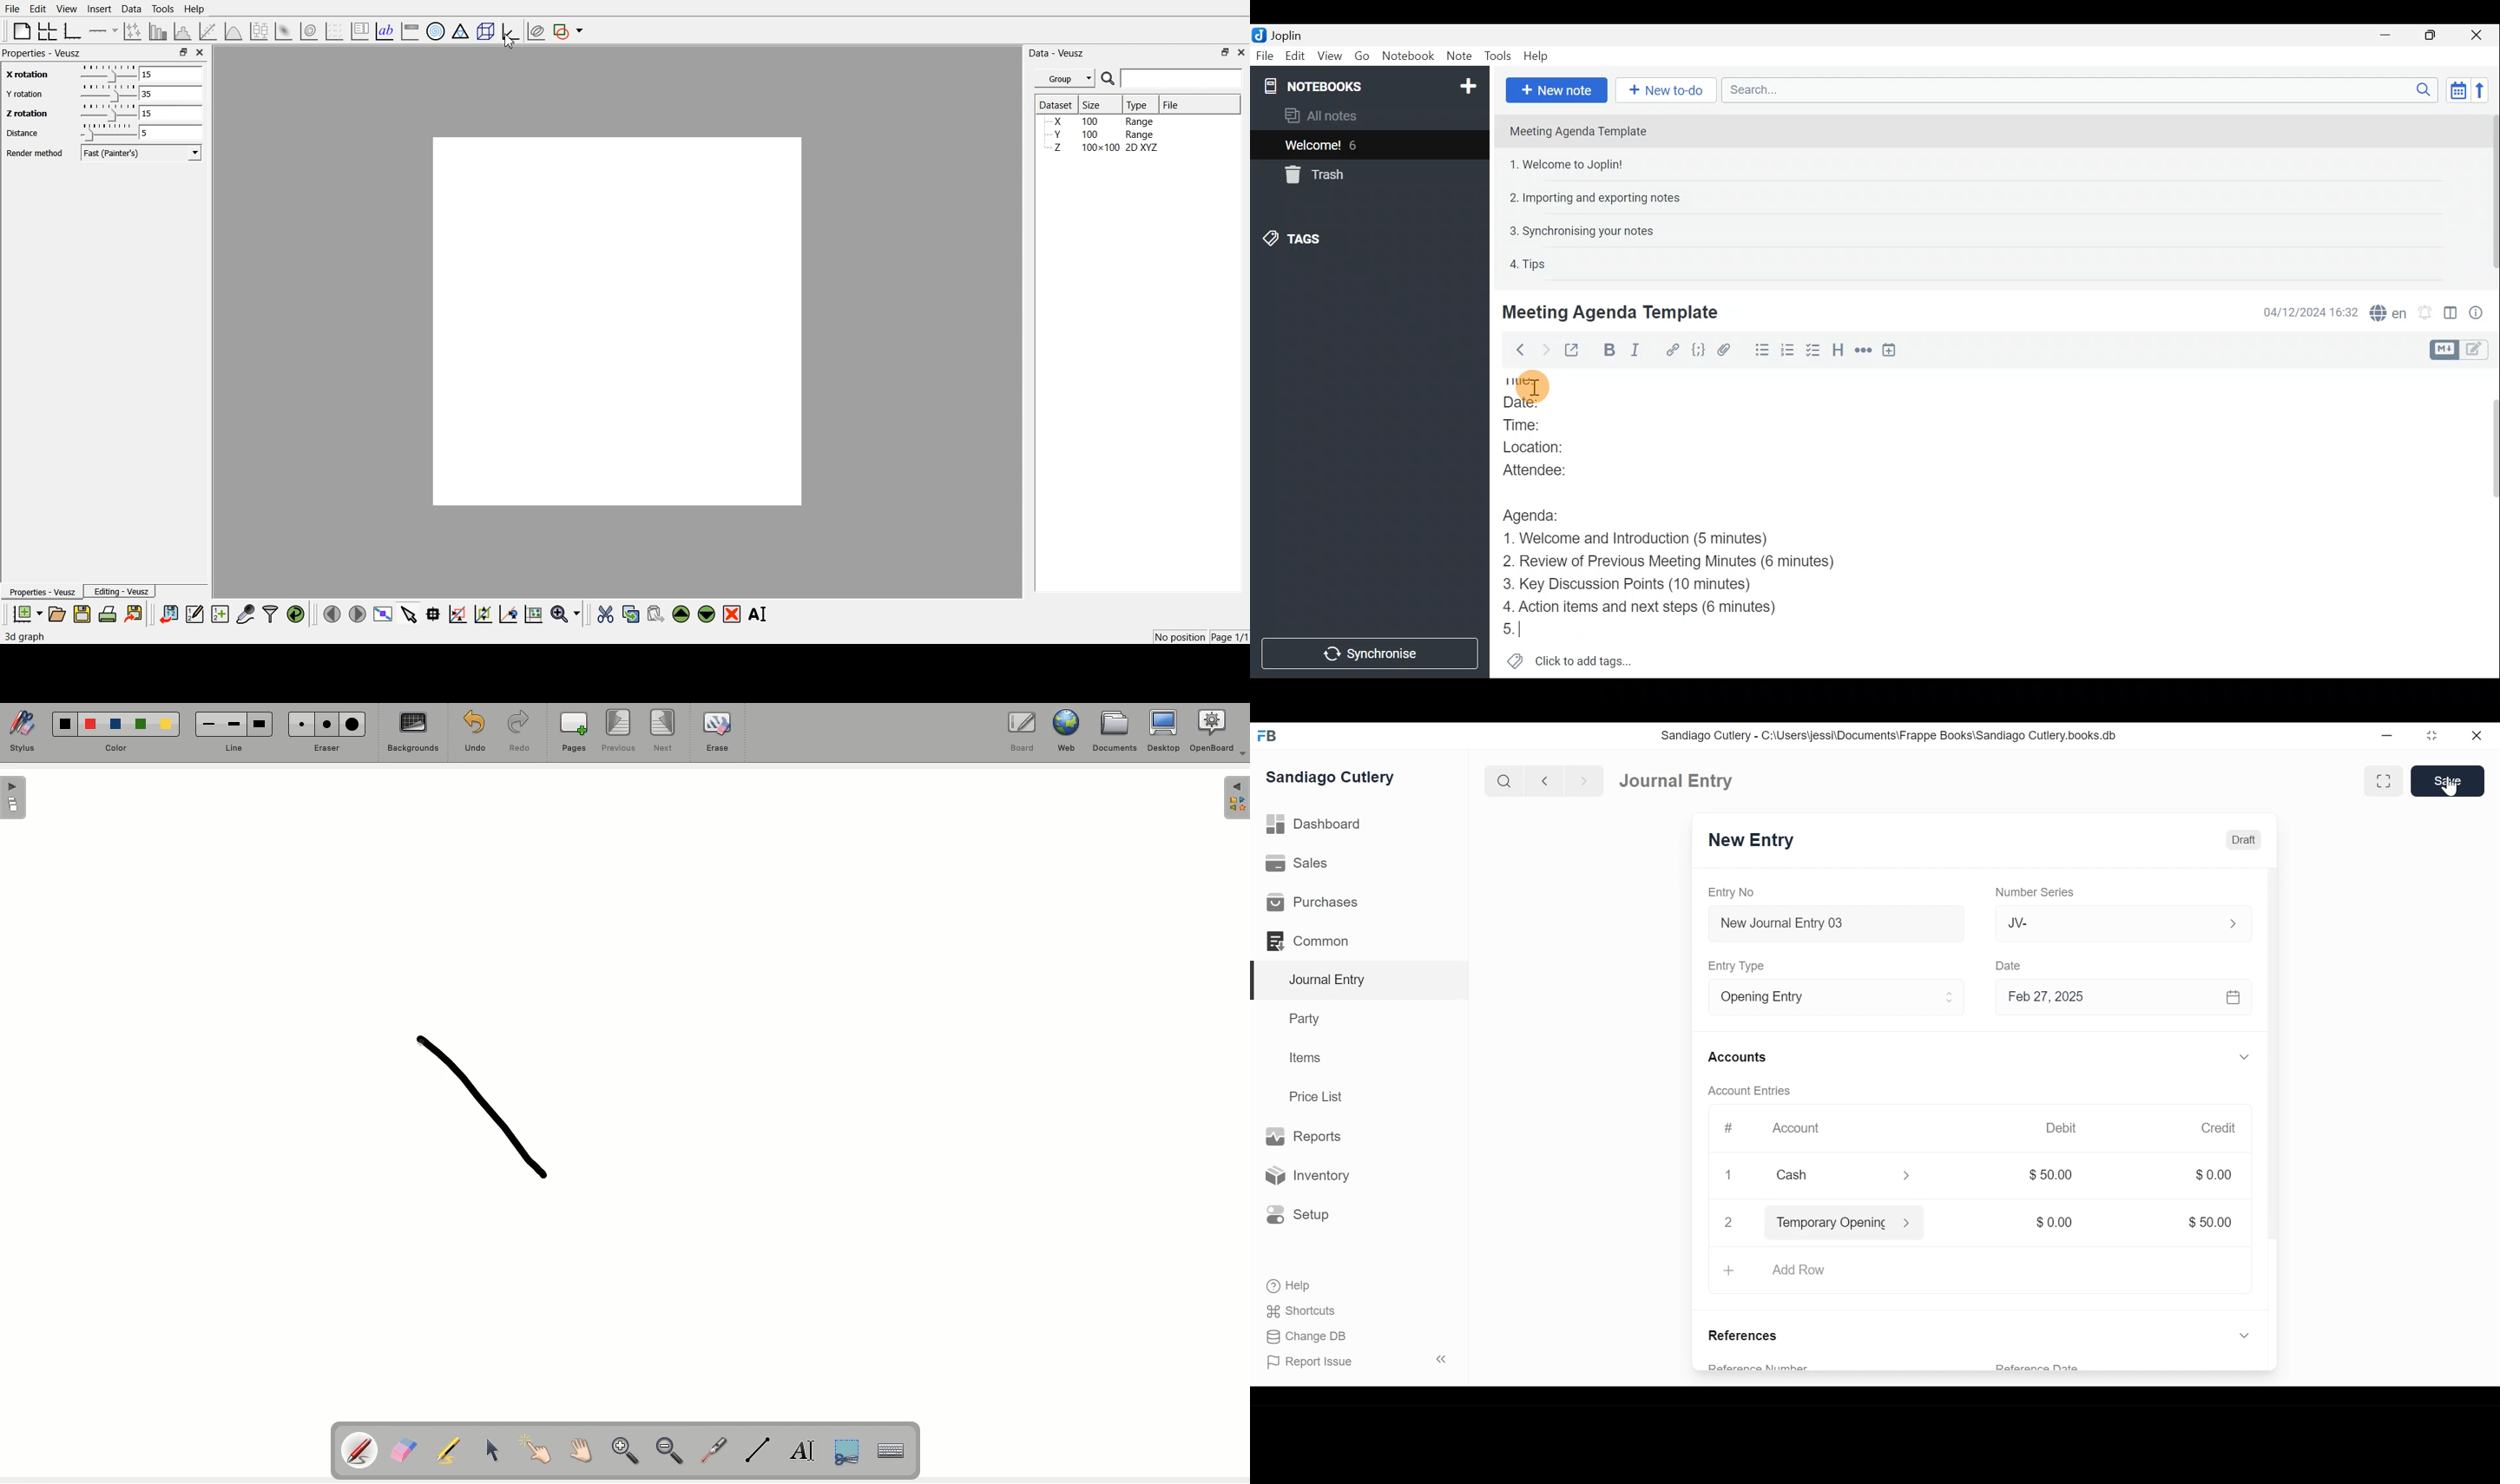  What do you see at coordinates (1318, 1096) in the screenshot?
I see `Price List` at bounding box center [1318, 1096].